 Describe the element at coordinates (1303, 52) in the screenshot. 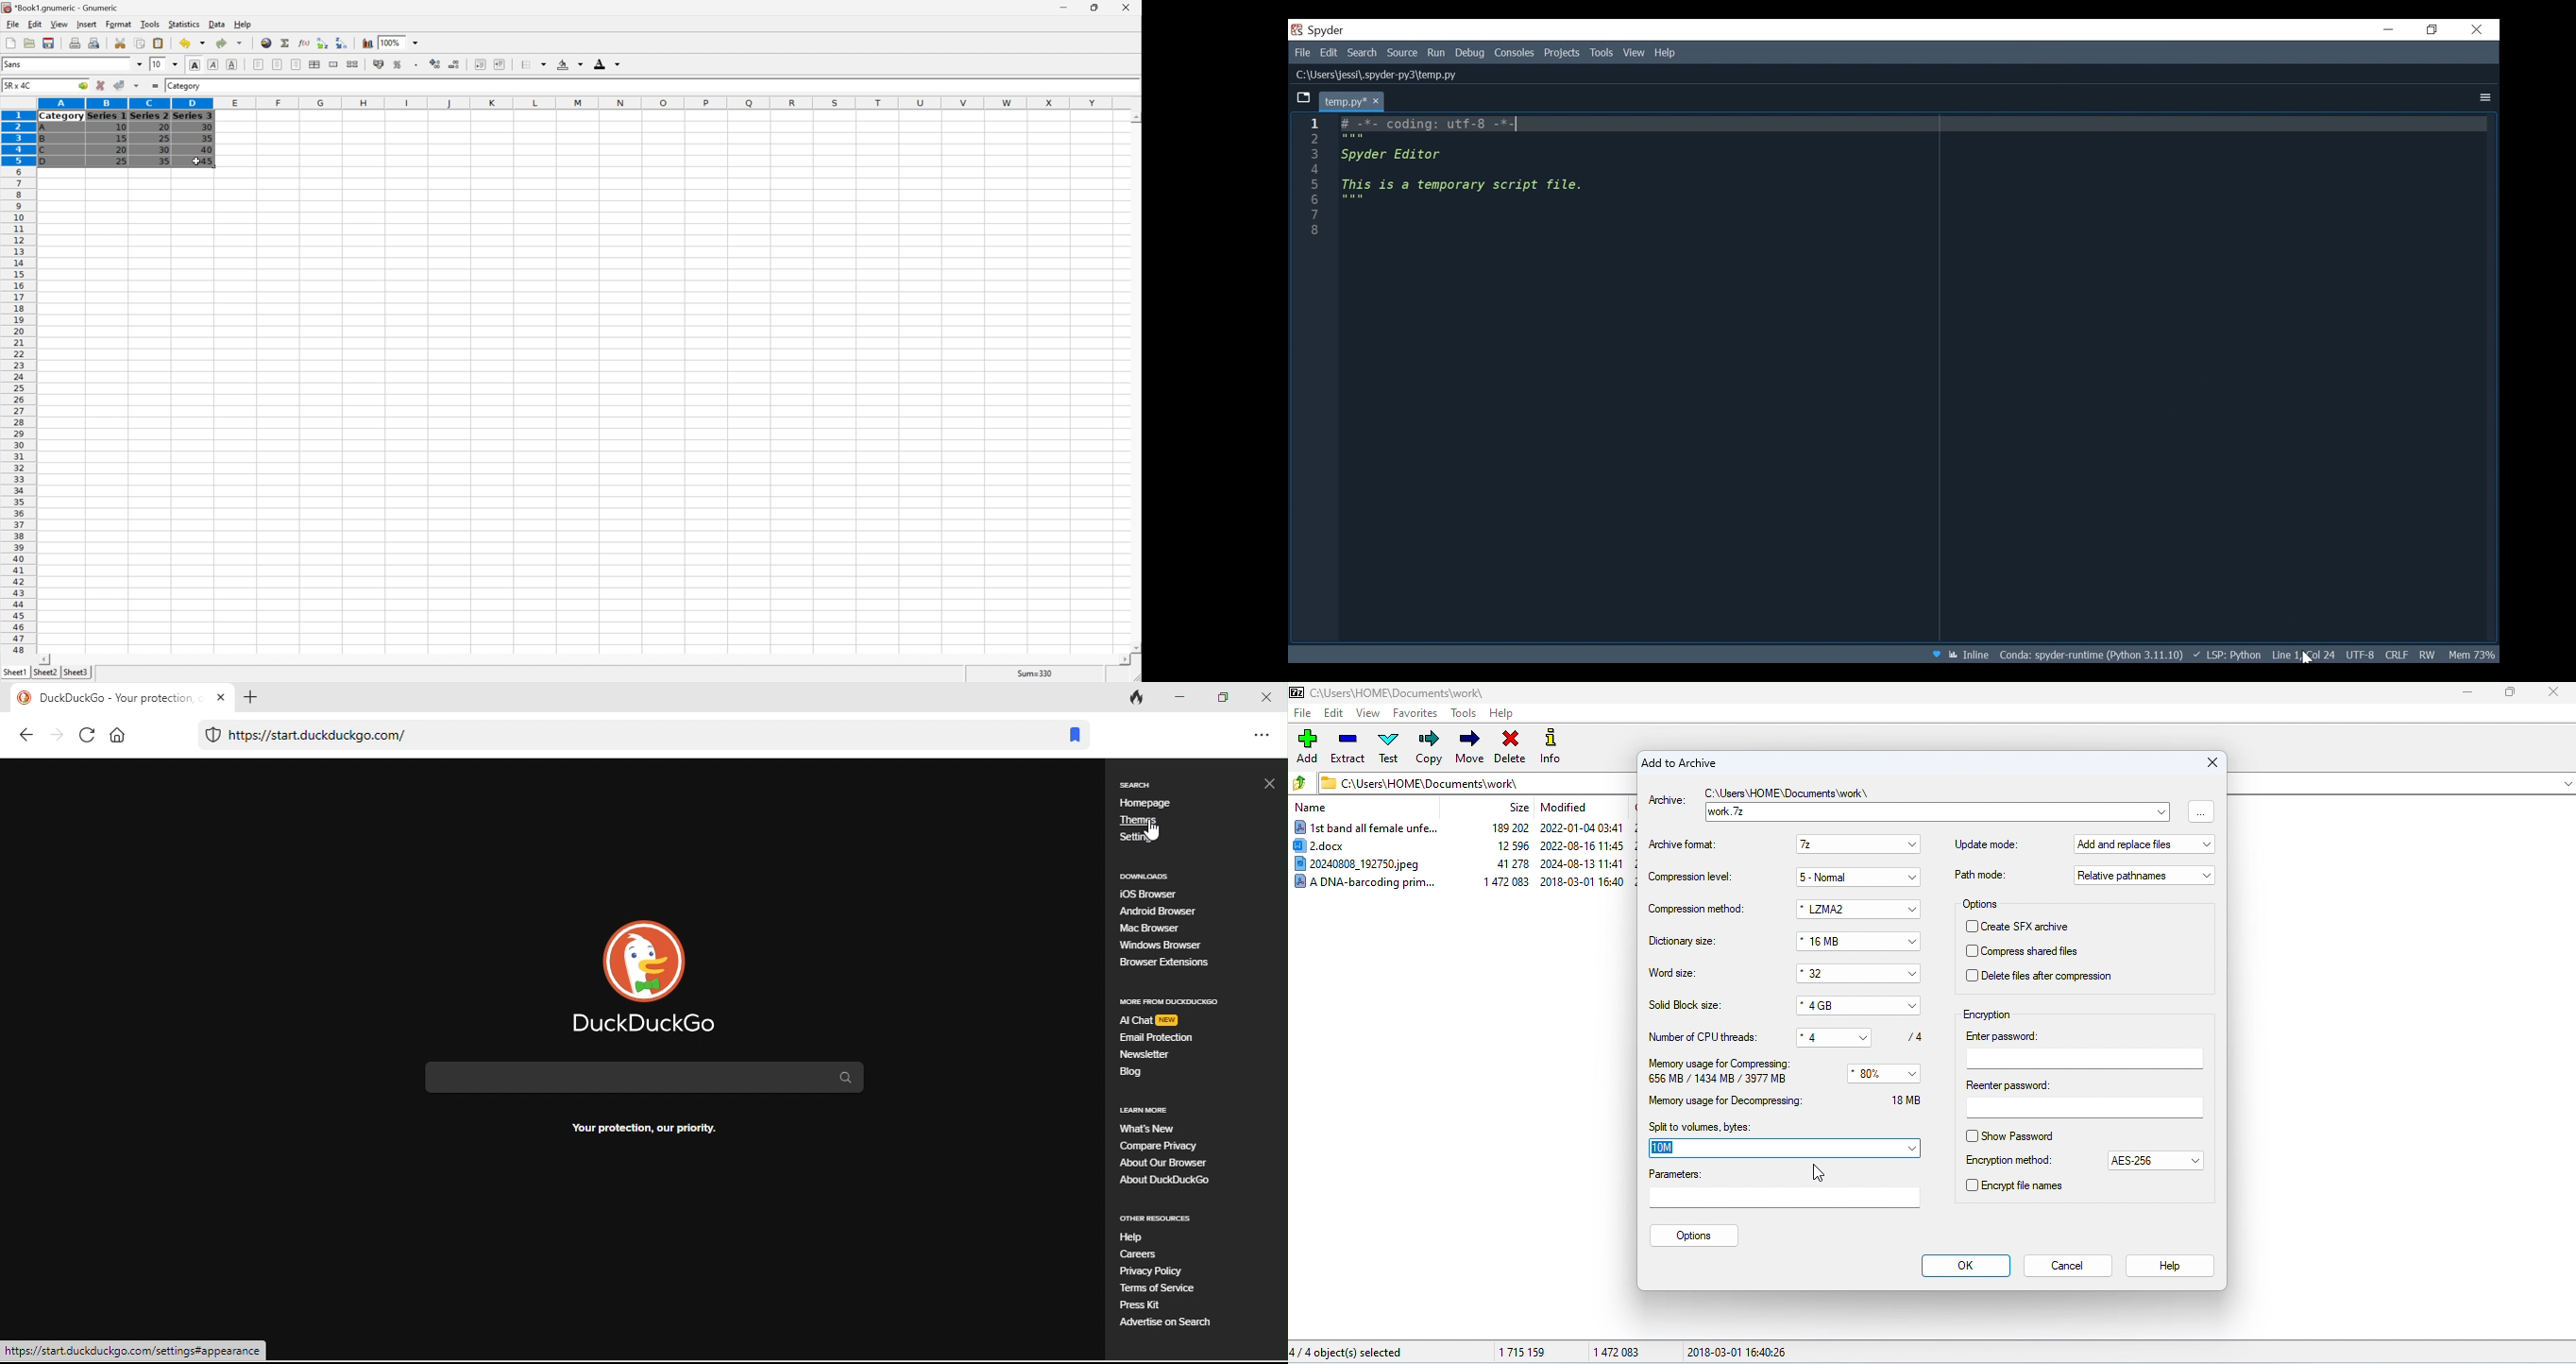

I see `File` at that location.